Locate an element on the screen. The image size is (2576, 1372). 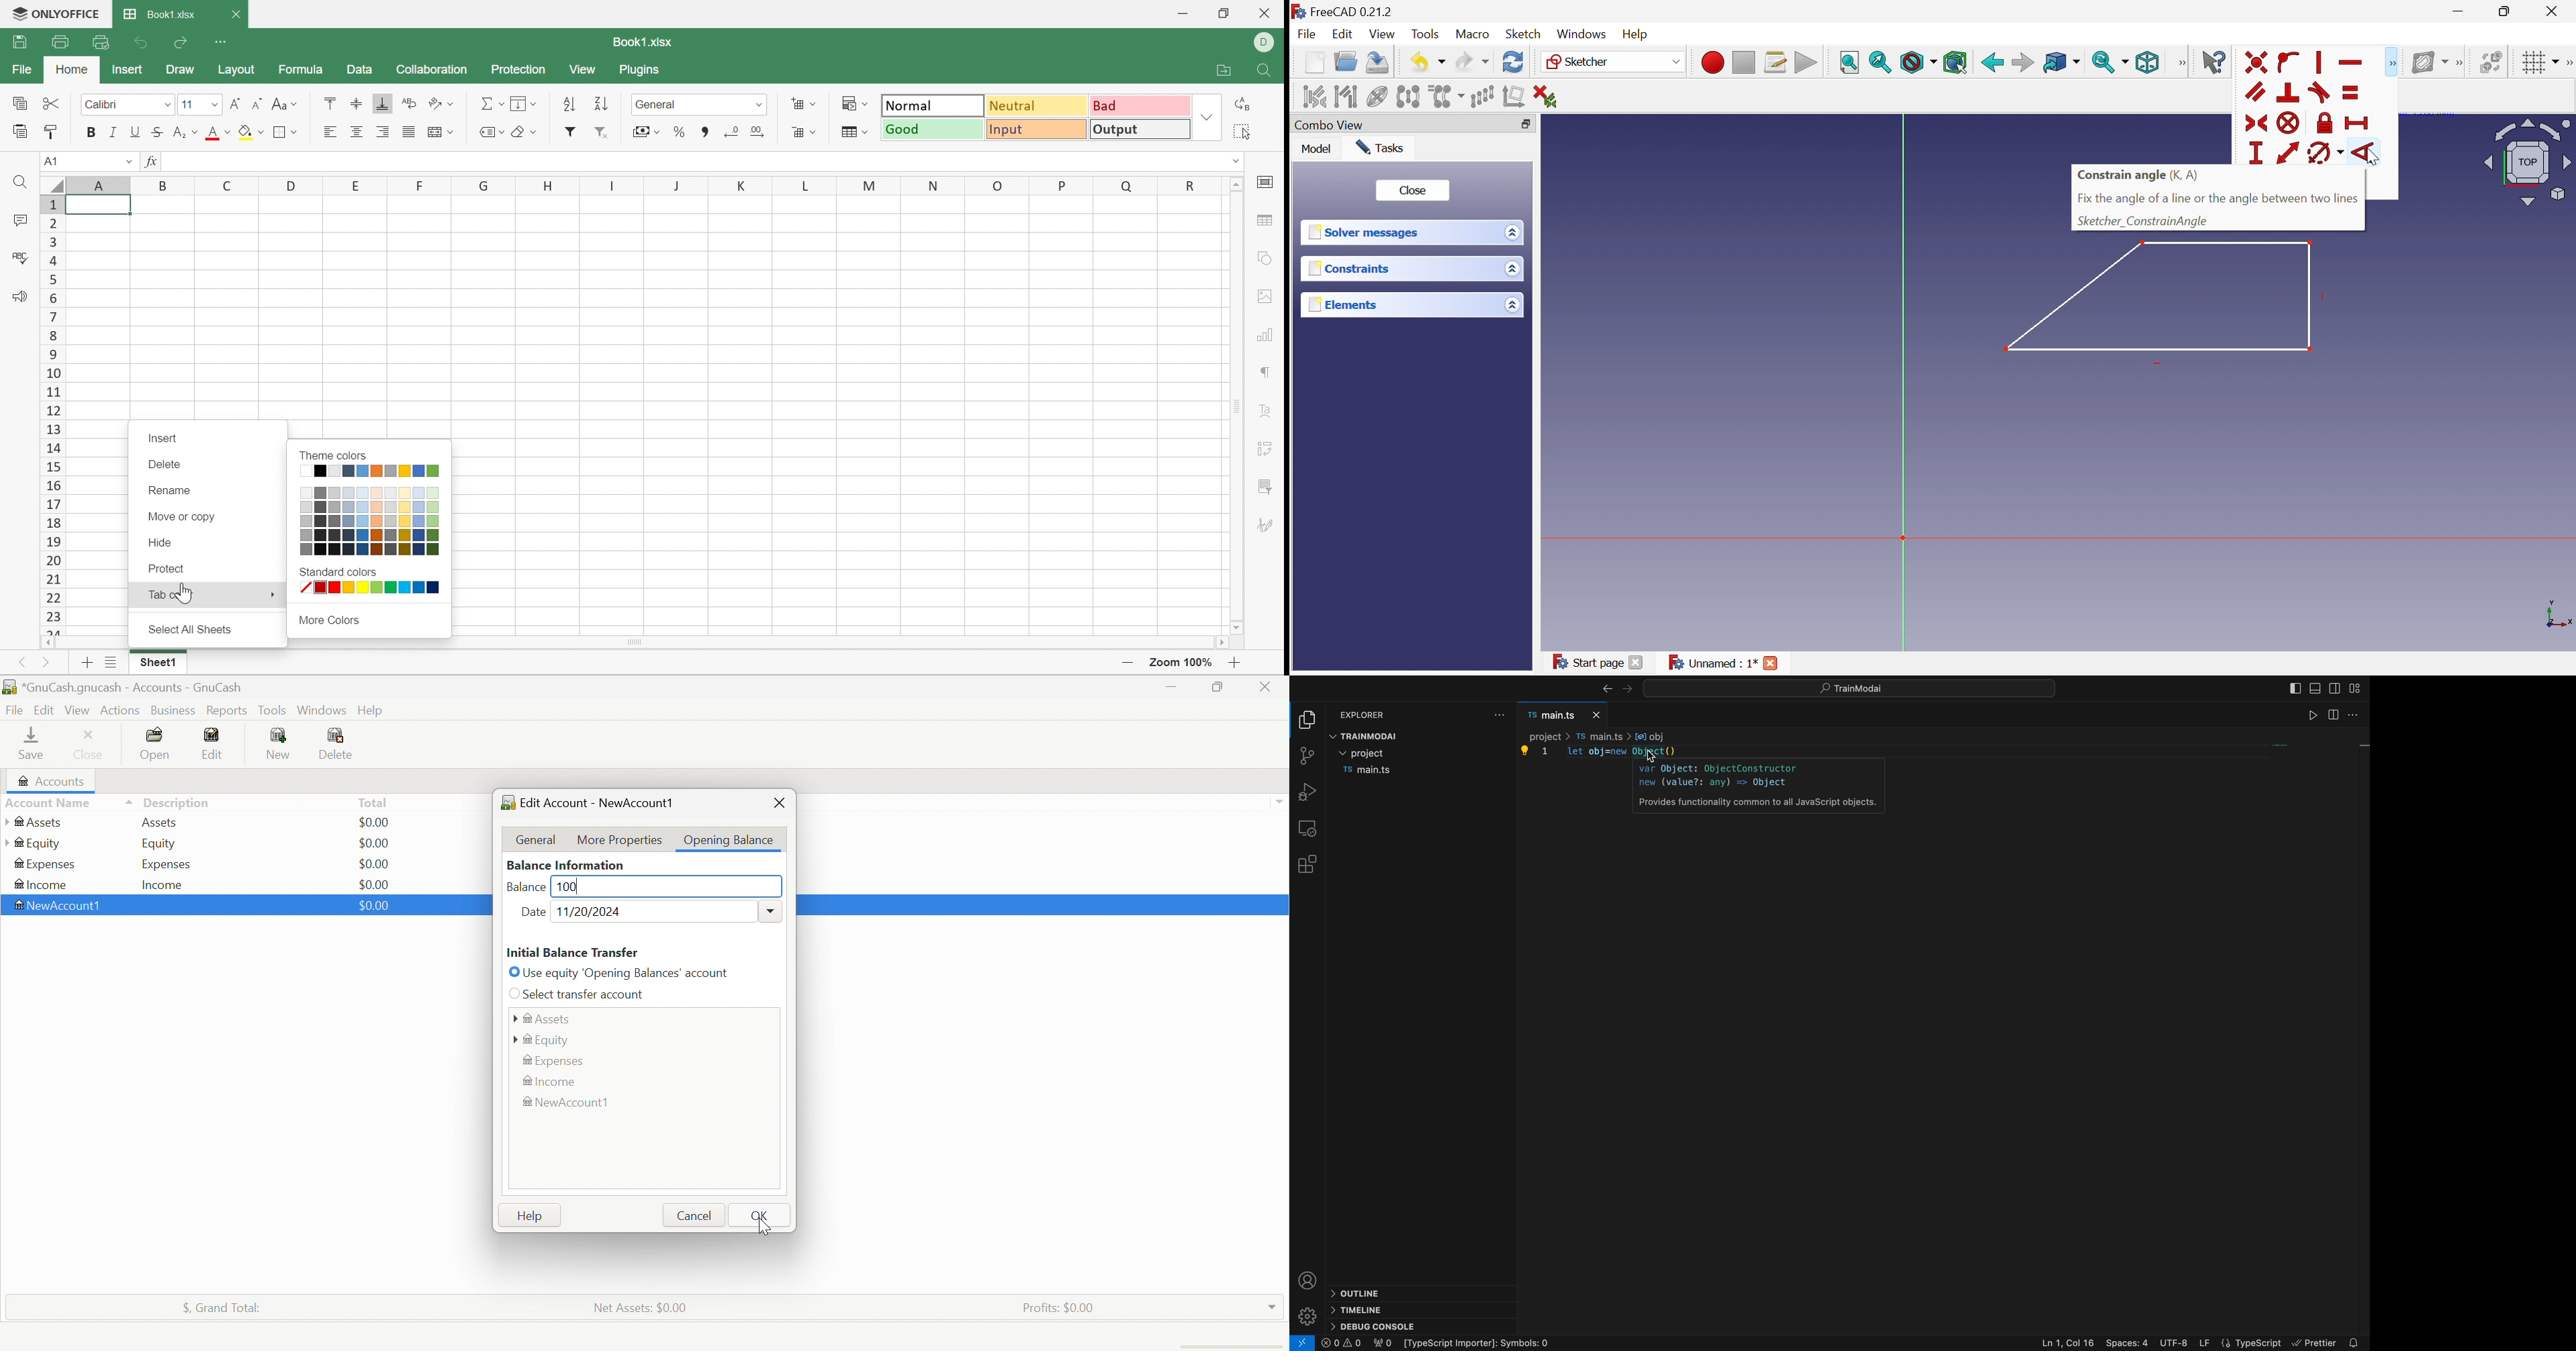
Select all is located at coordinates (1239, 131).